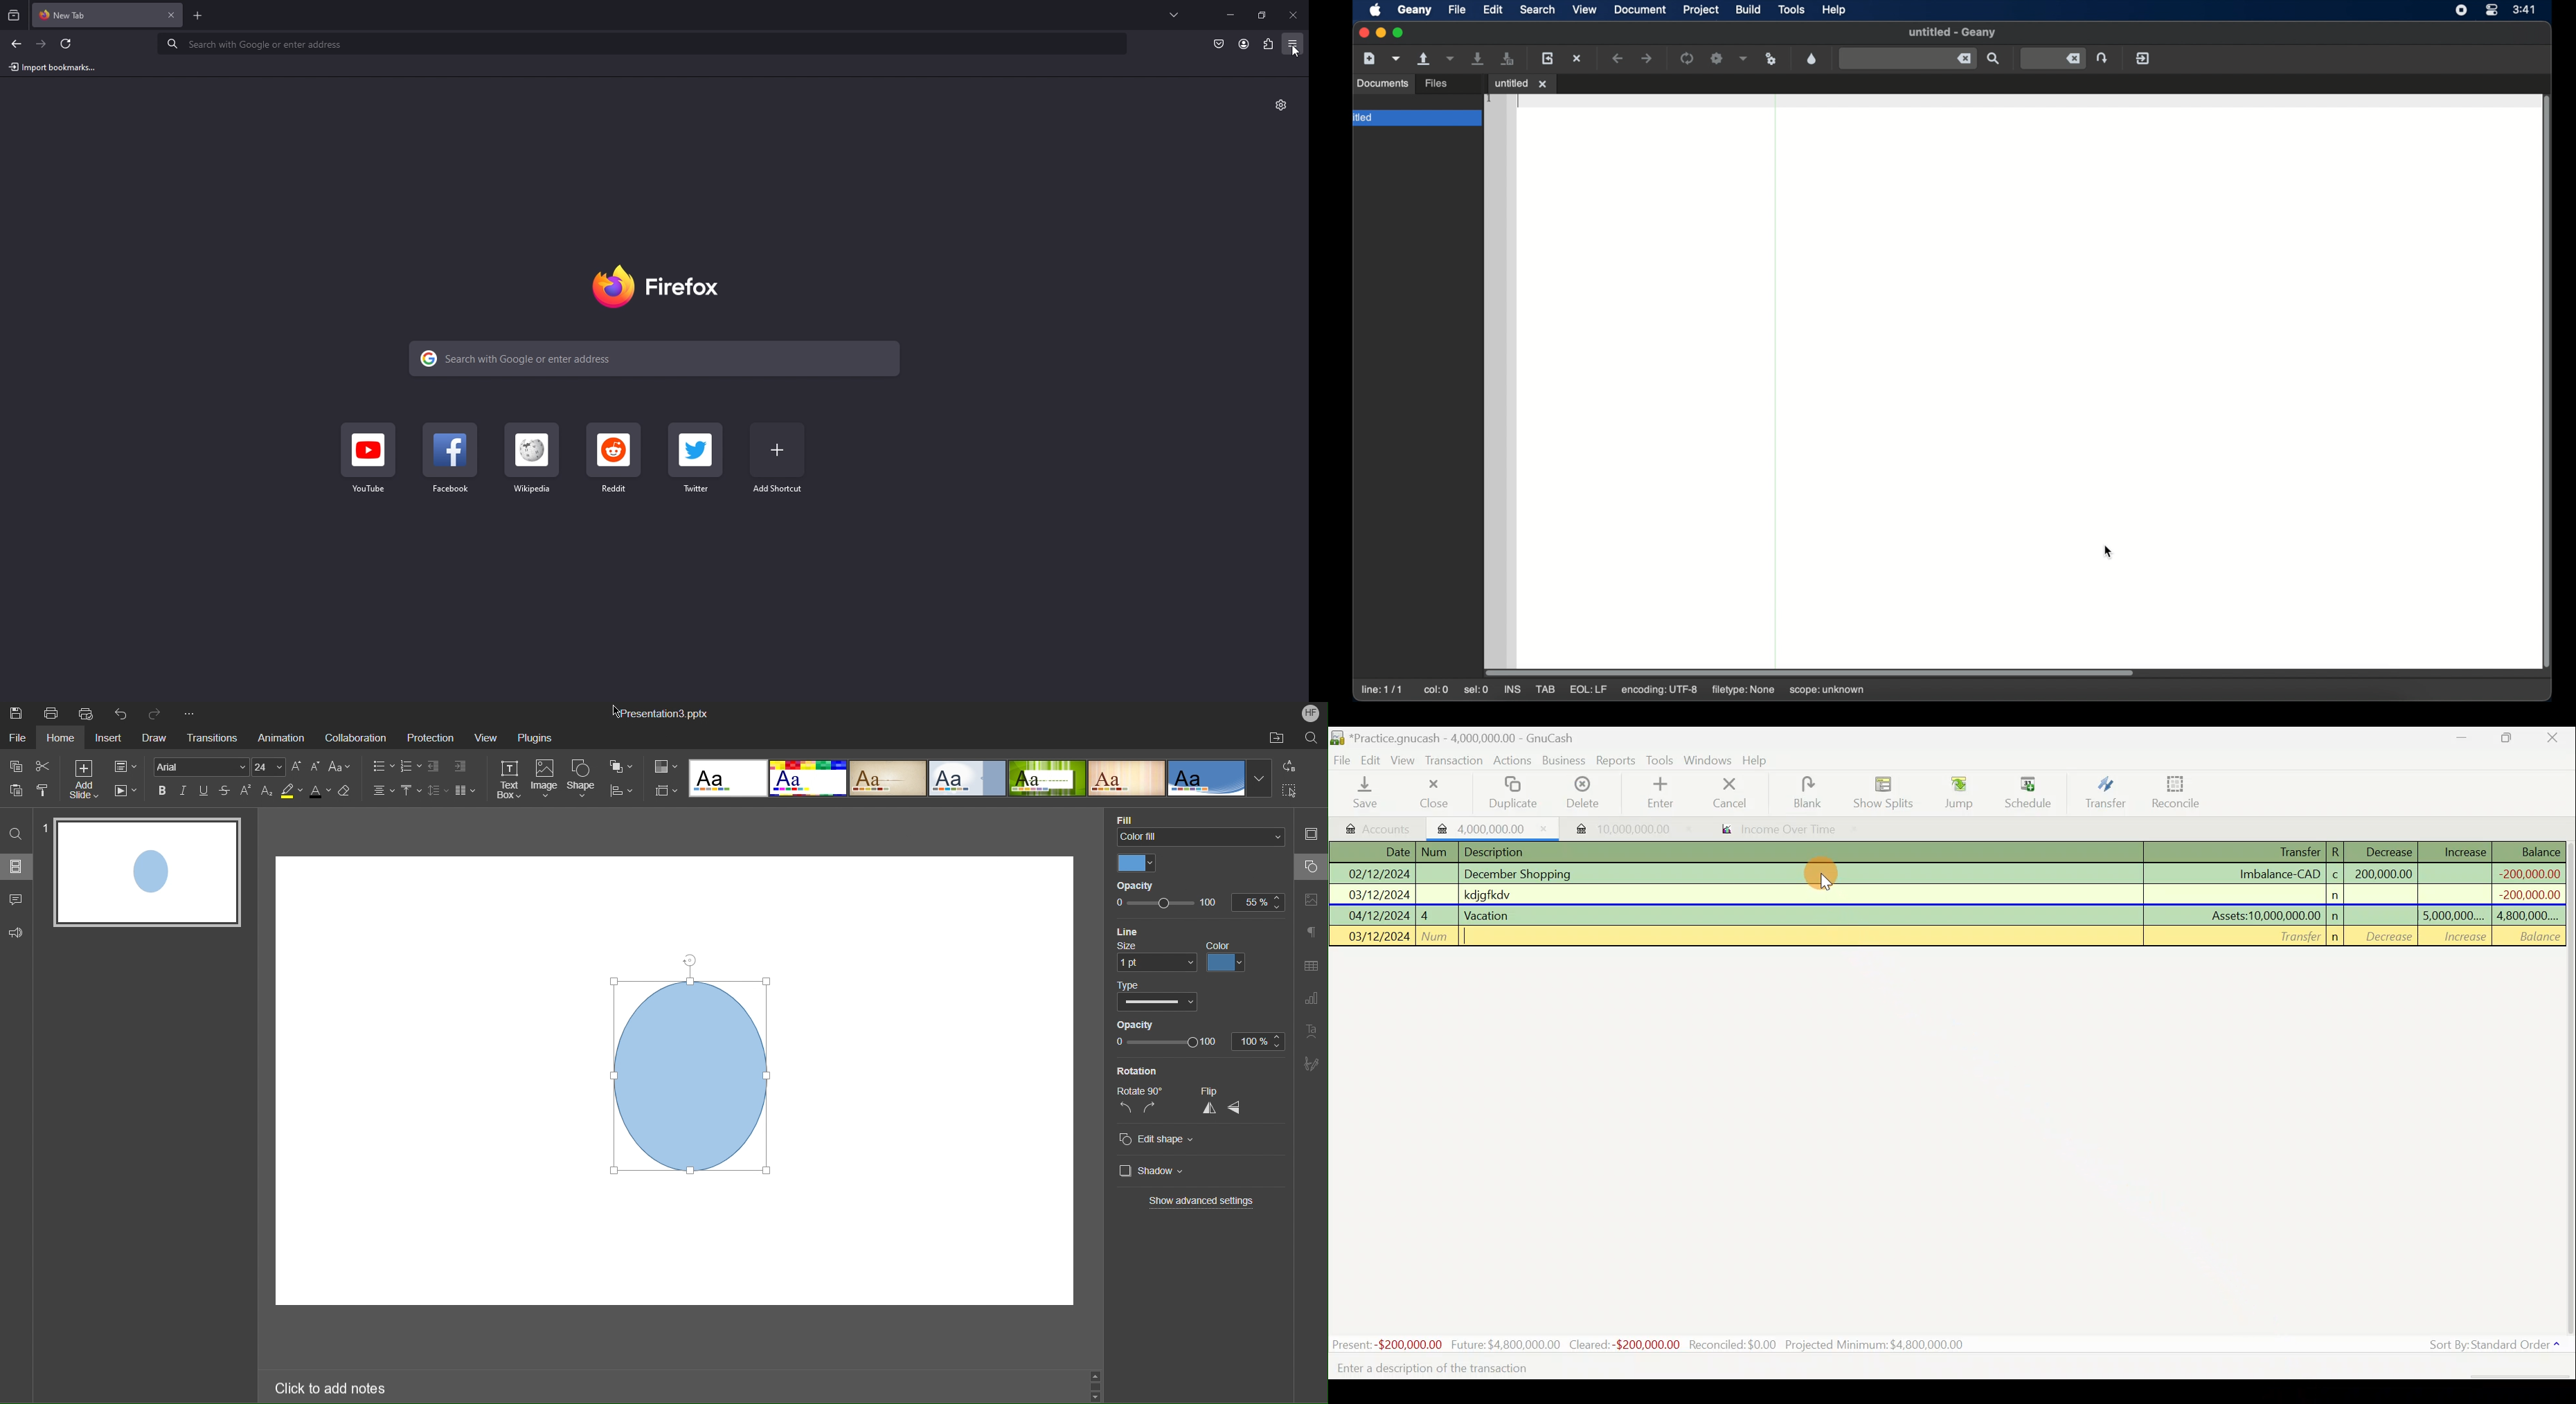 The width and height of the screenshot is (2576, 1428). What do you see at coordinates (2508, 740) in the screenshot?
I see `Maximise` at bounding box center [2508, 740].